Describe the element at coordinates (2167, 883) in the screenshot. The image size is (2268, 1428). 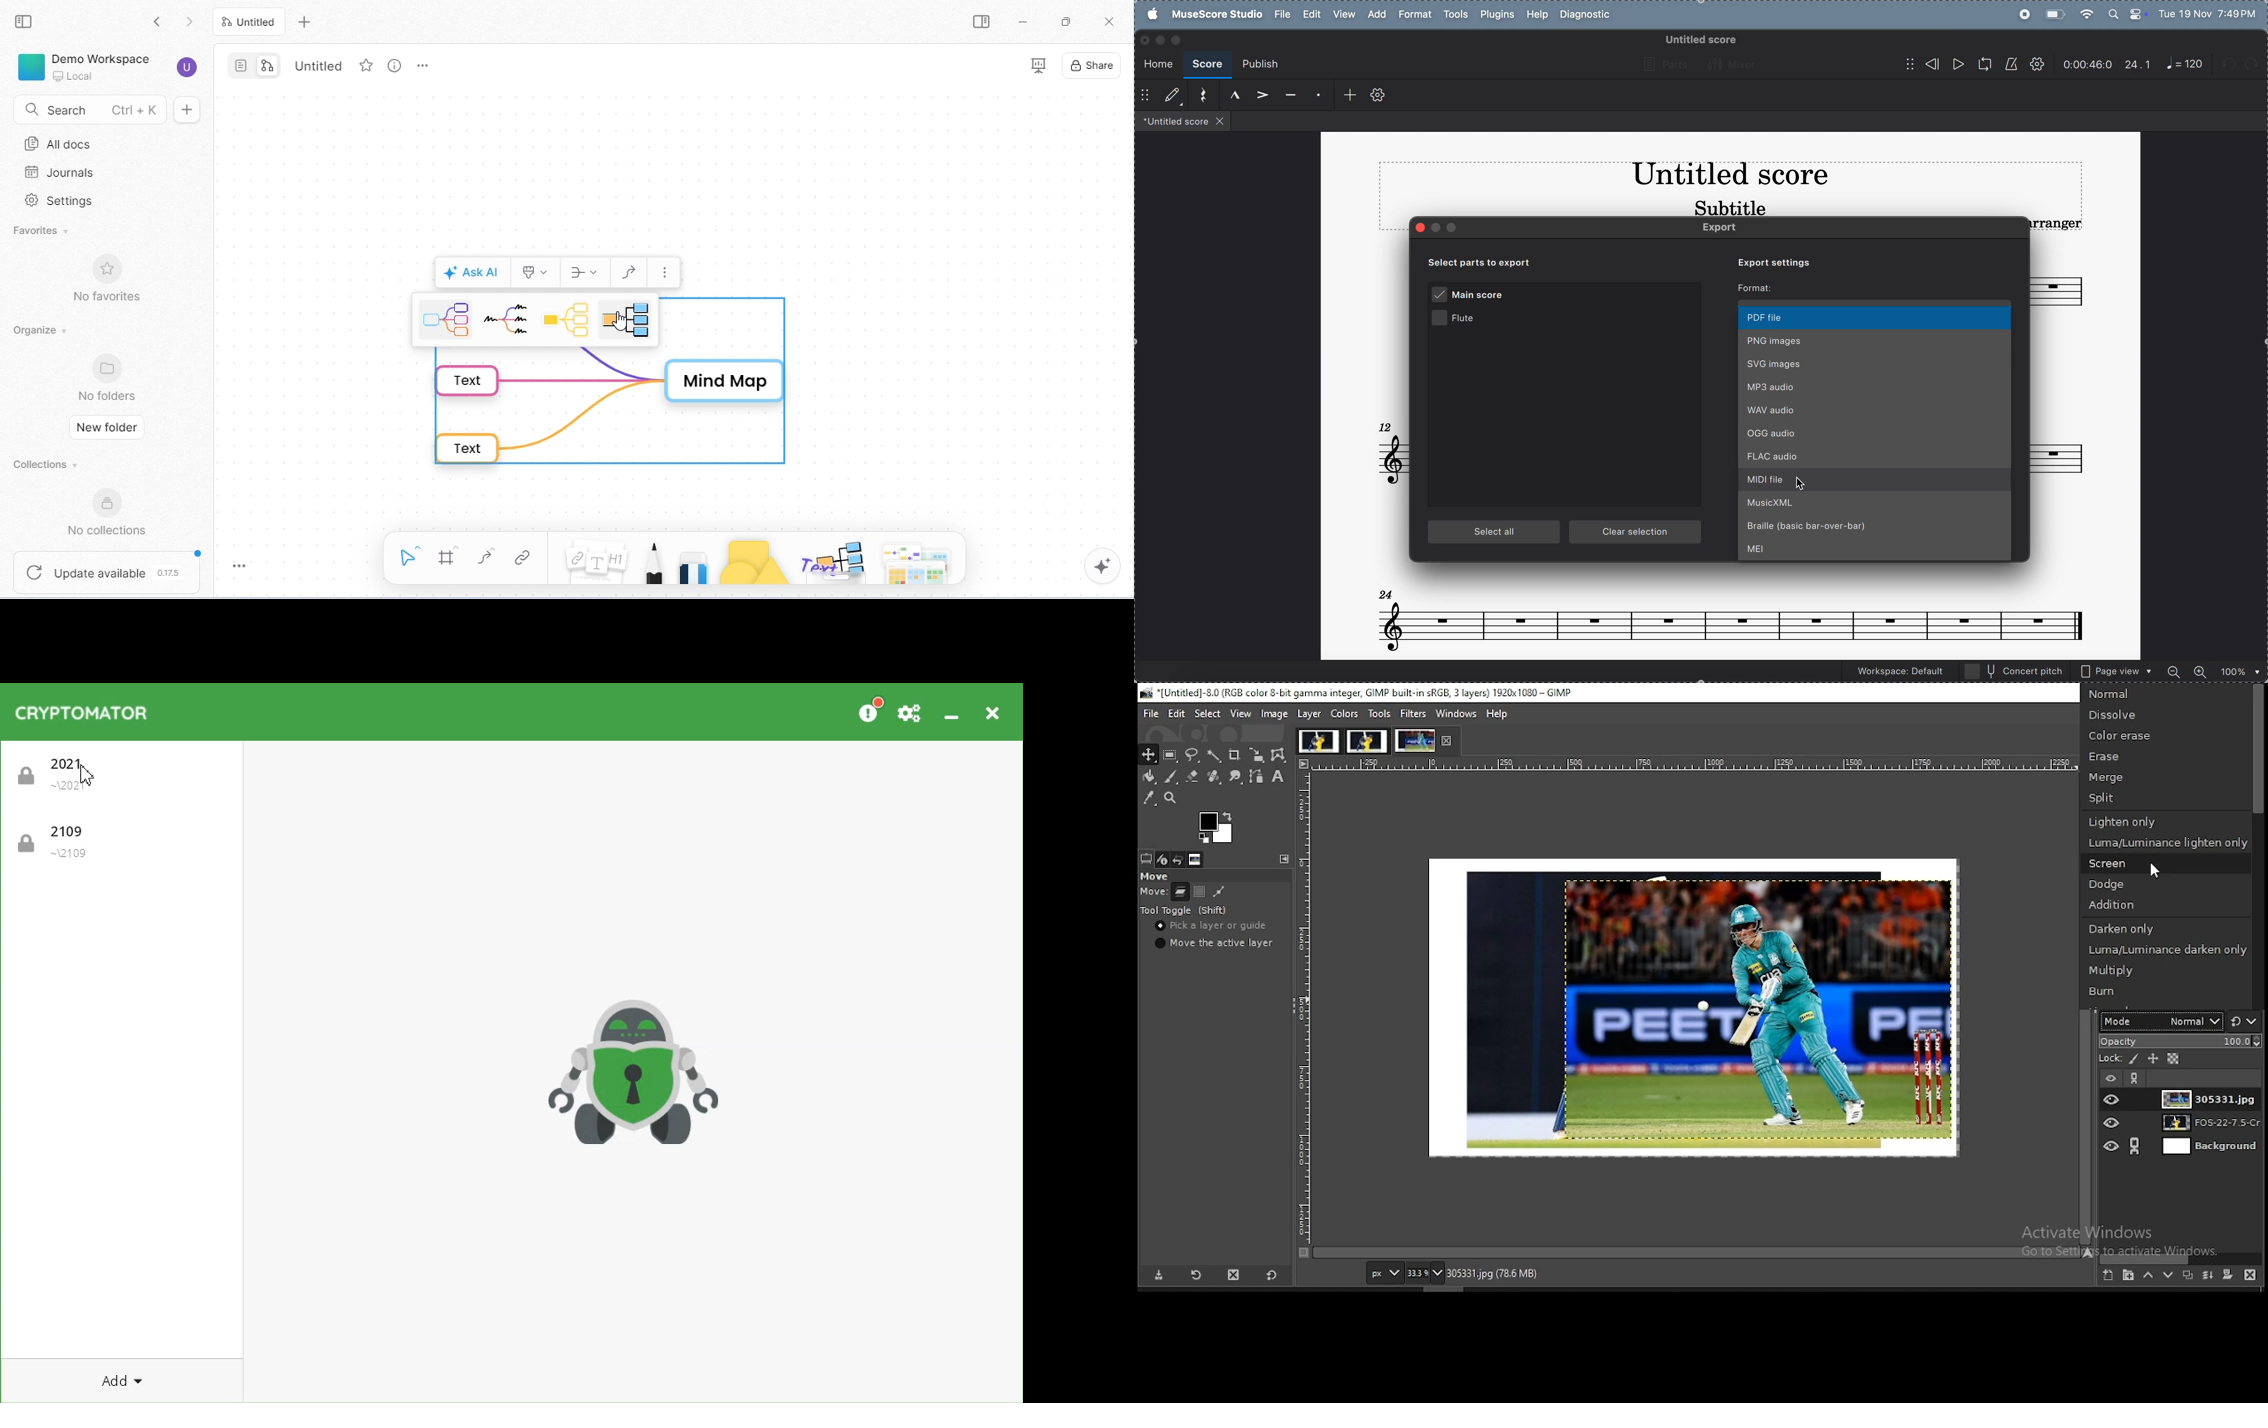
I see `dodge` at that location.